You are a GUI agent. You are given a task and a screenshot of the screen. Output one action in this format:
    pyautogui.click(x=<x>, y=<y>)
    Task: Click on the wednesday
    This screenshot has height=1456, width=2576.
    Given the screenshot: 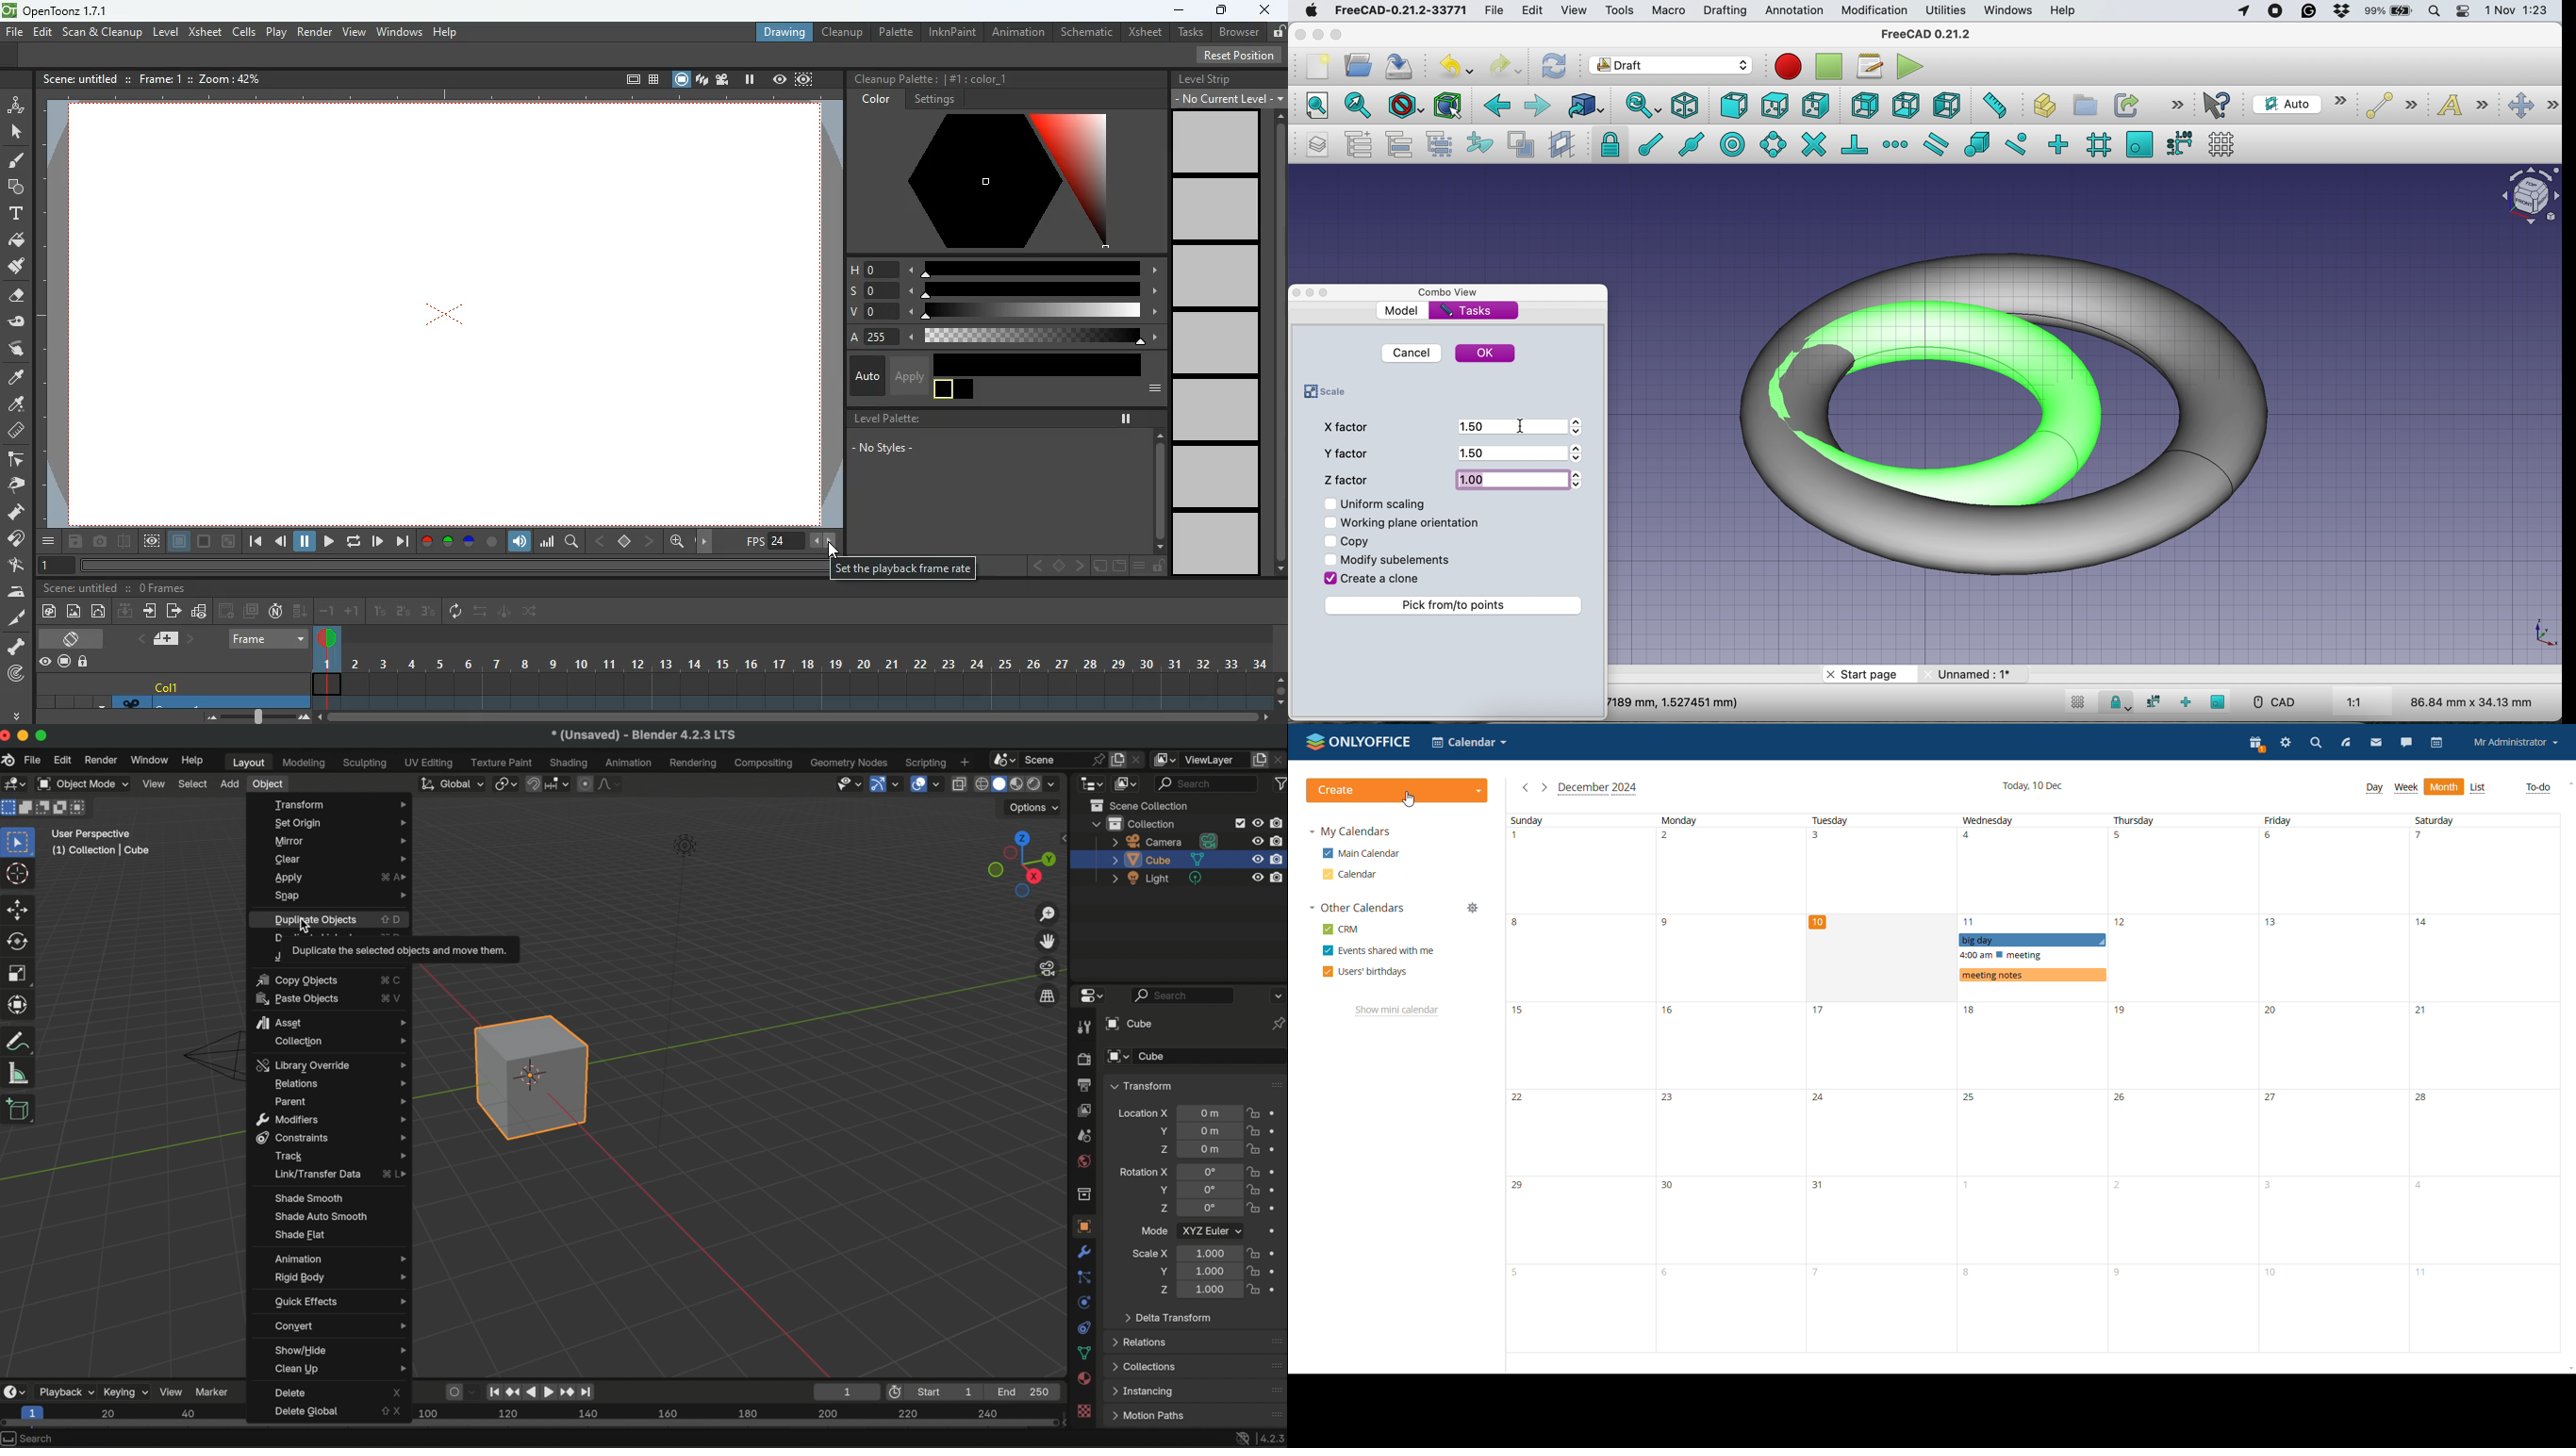 What is the action you would take?
    pyautogui.click(x=2033, y=1083)
    